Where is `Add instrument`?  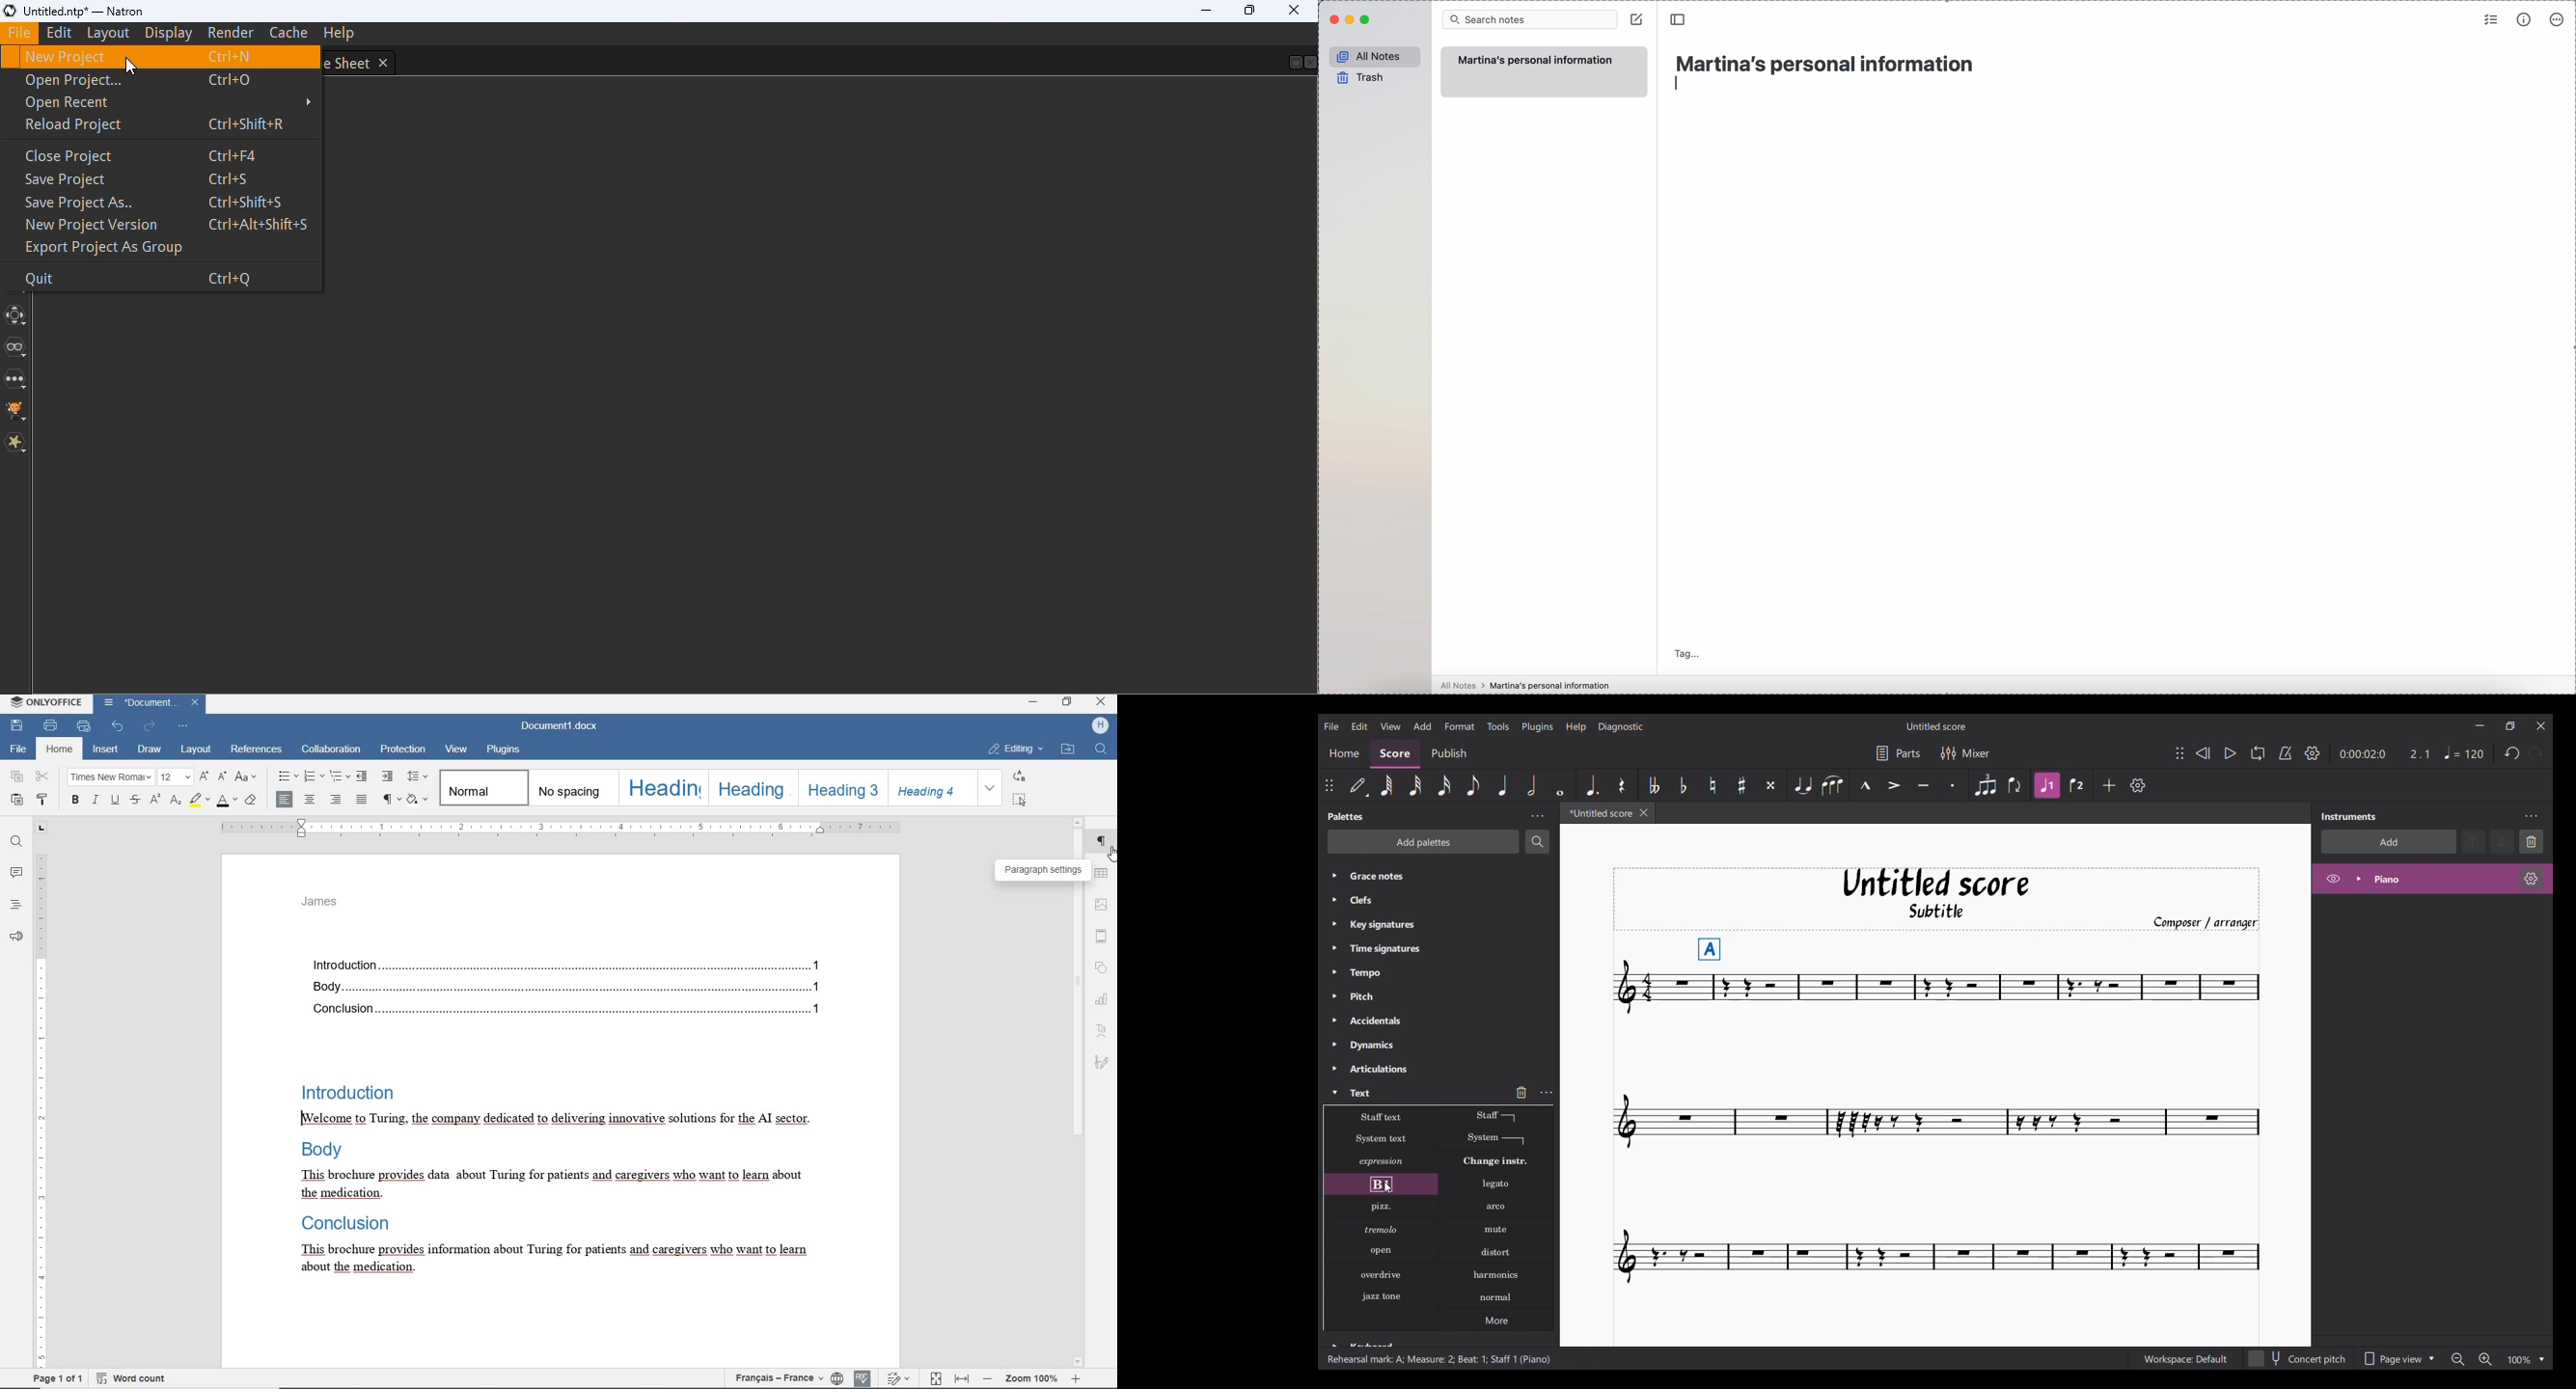 Add instrument is located at coordinates (2389, 842).